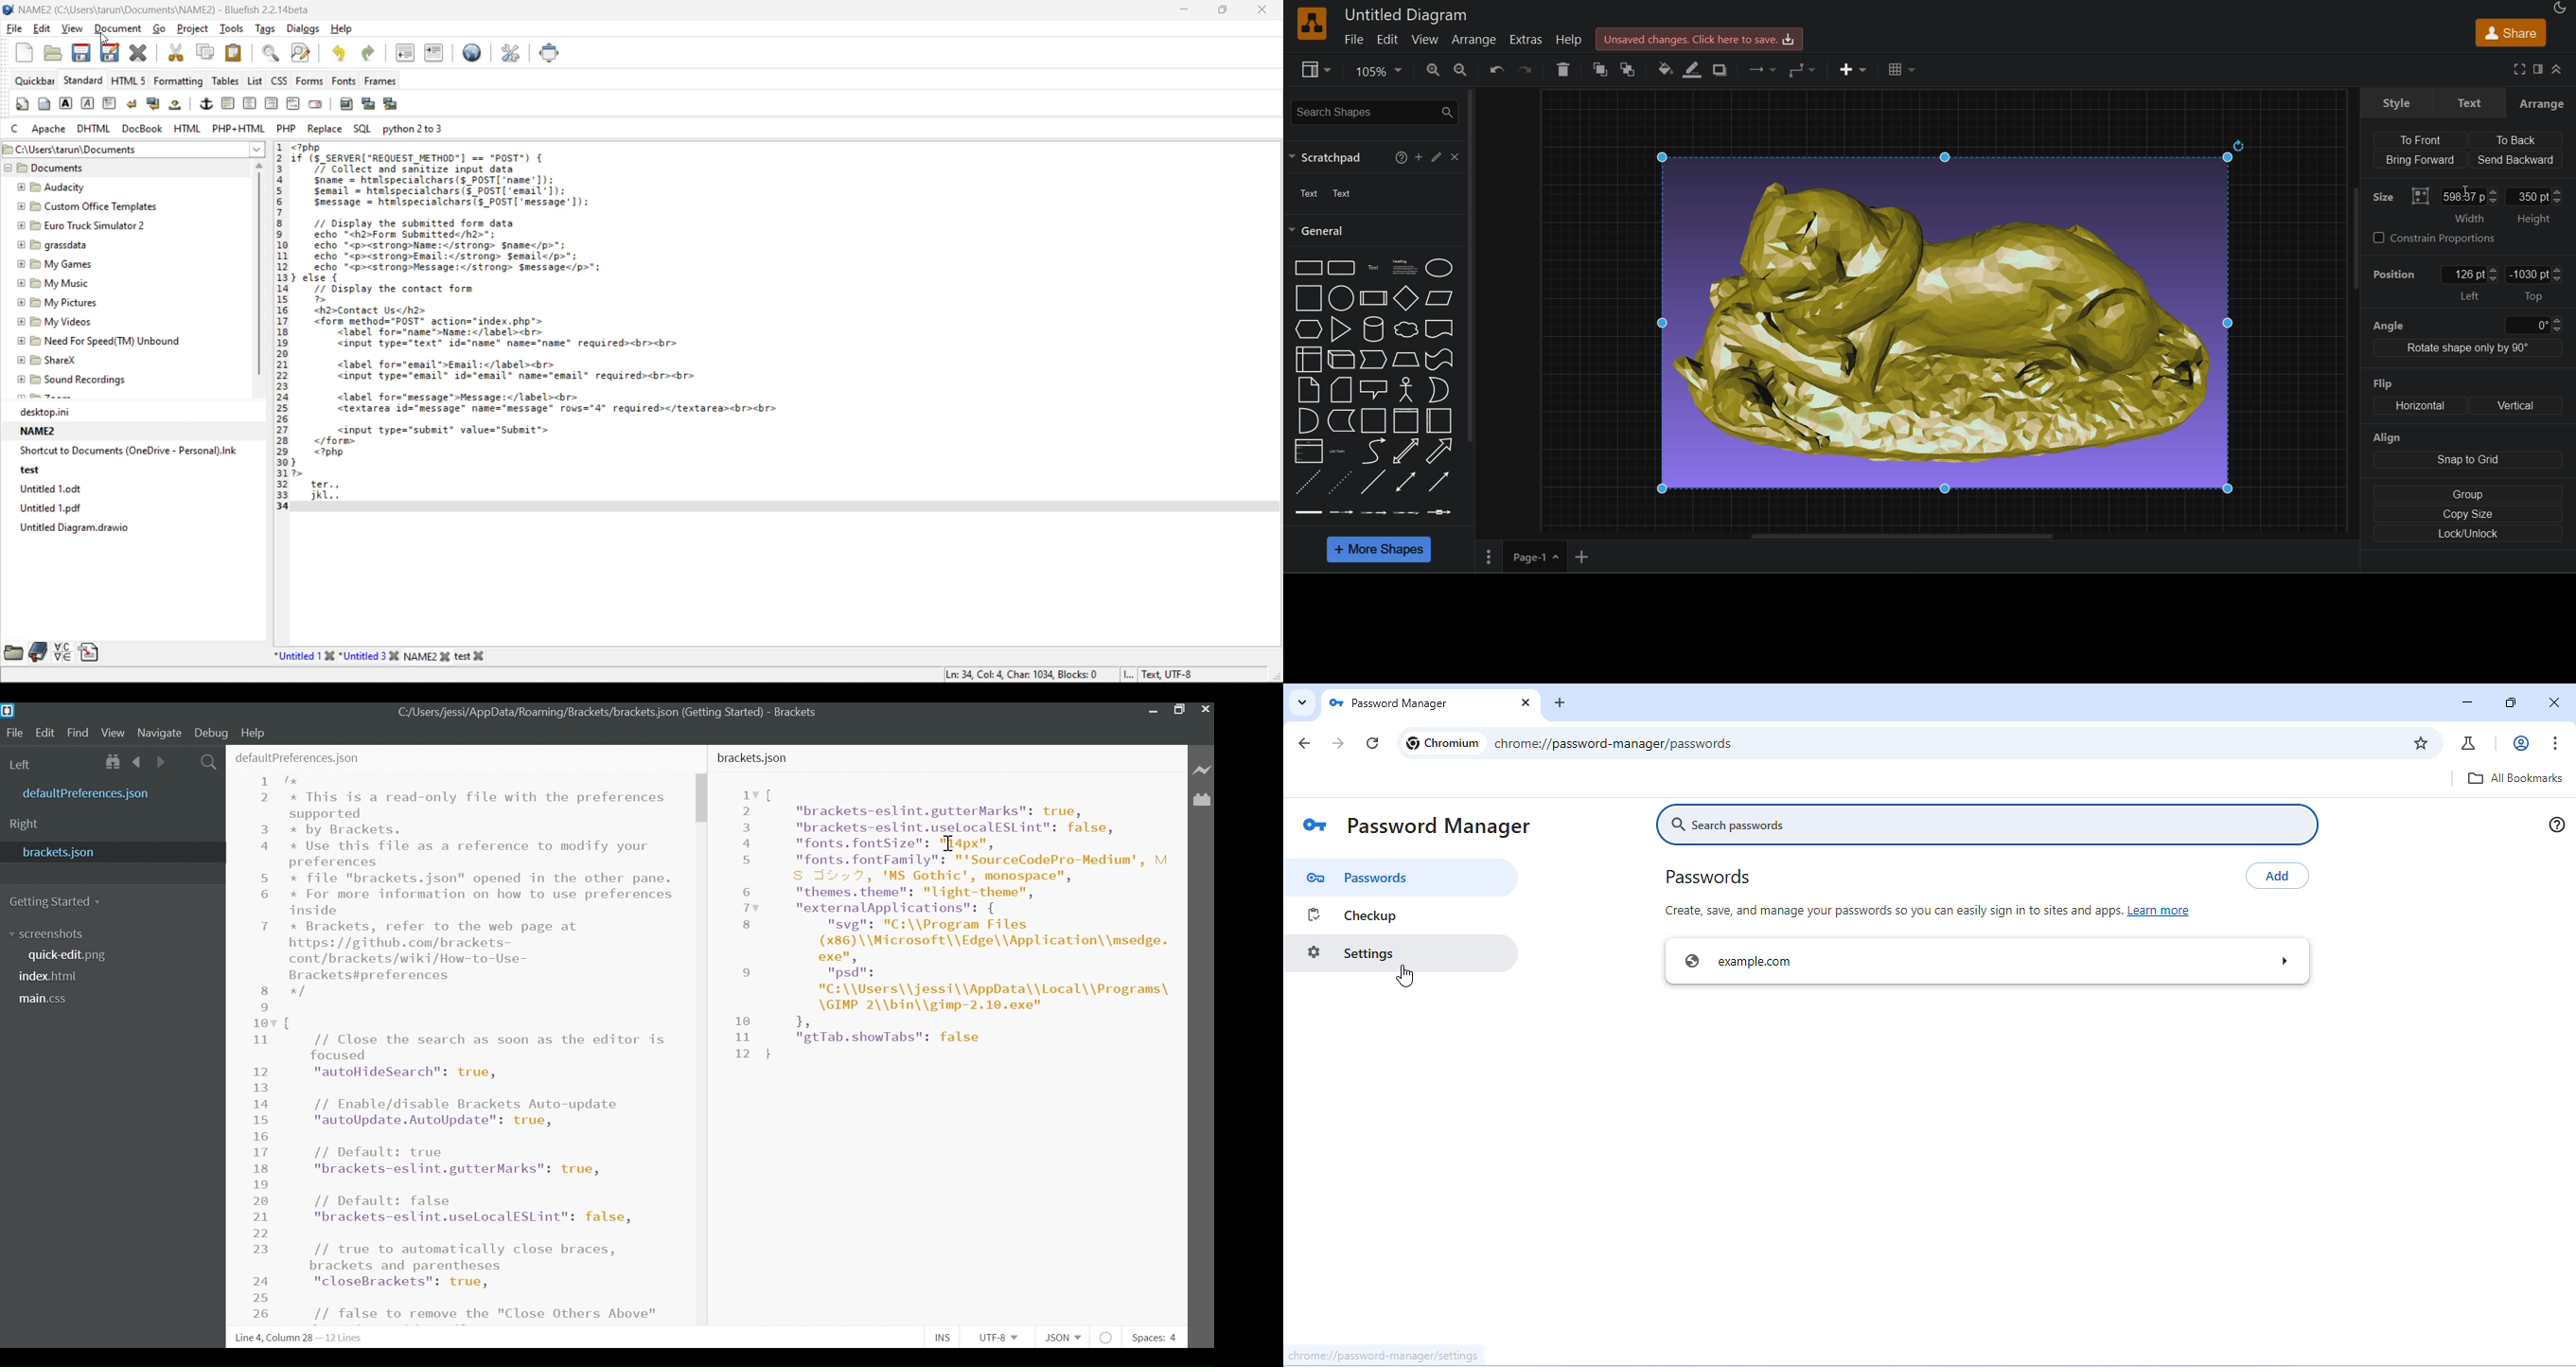 The width and height of the screenshot is (2576, 1372). What do you see at coordinates (237, 127) in the screenshot?
I see `php html` at bounding box center [237, 127].